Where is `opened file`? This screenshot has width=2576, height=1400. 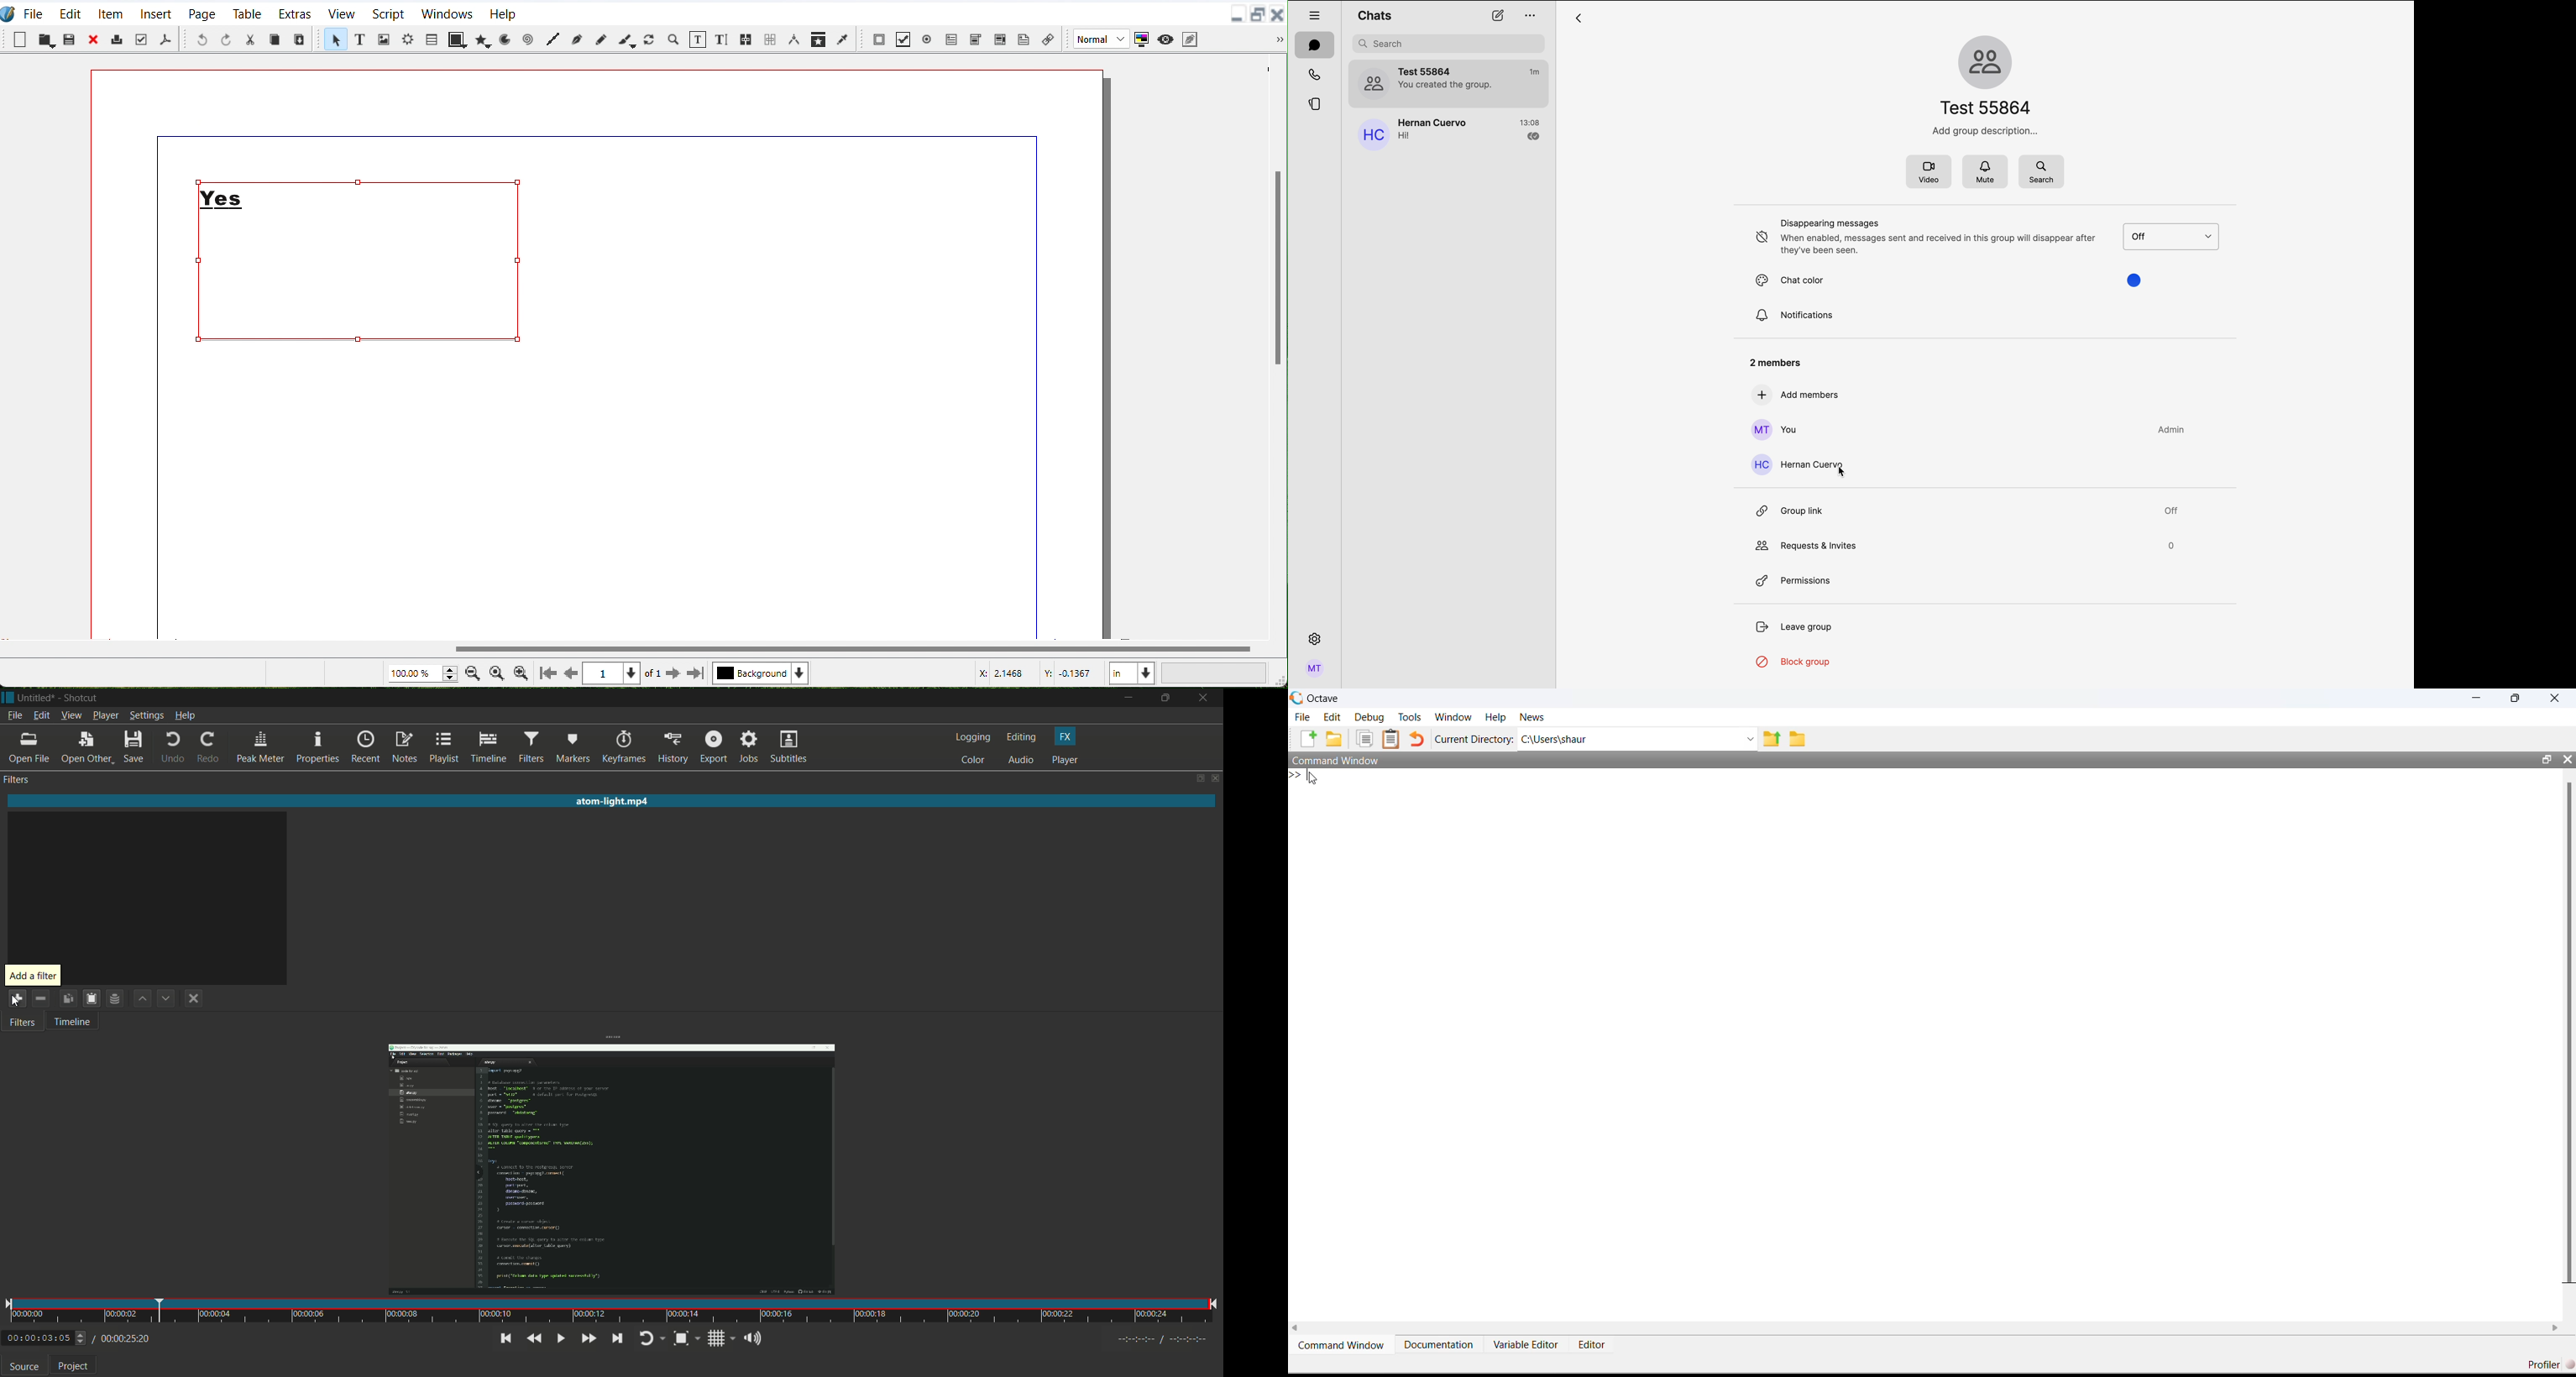
opened file is located at coordinates (610, 1163).